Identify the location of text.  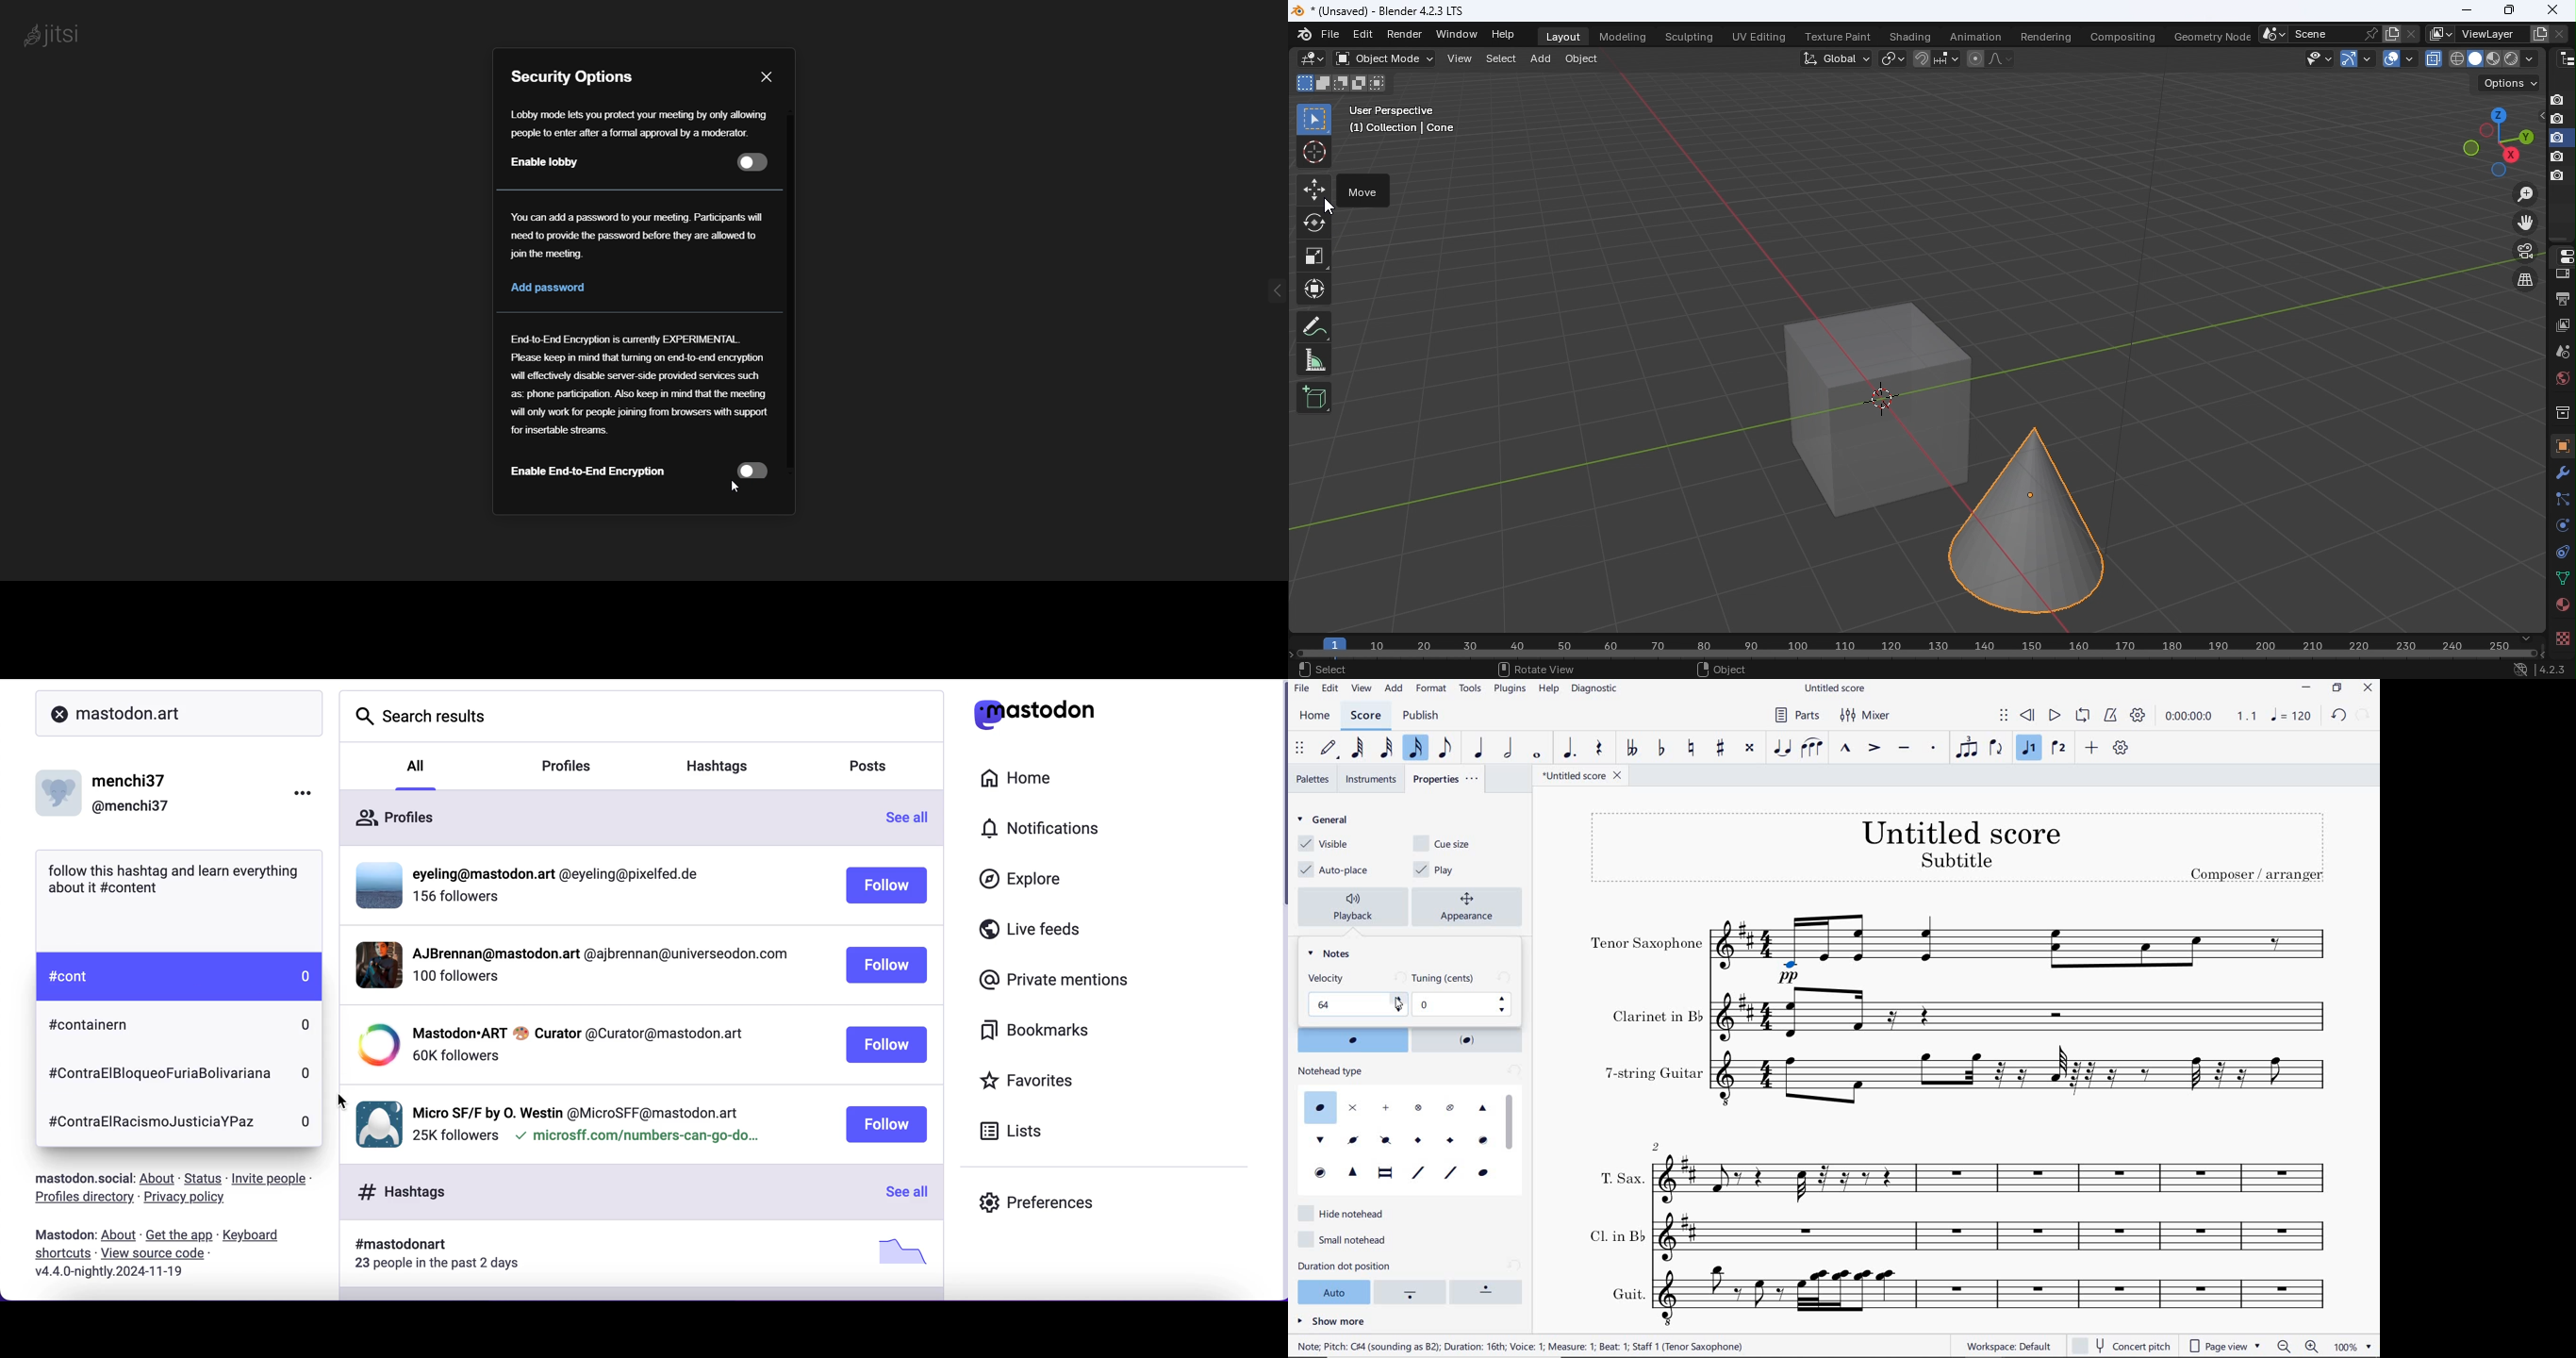
(1333, 1071).